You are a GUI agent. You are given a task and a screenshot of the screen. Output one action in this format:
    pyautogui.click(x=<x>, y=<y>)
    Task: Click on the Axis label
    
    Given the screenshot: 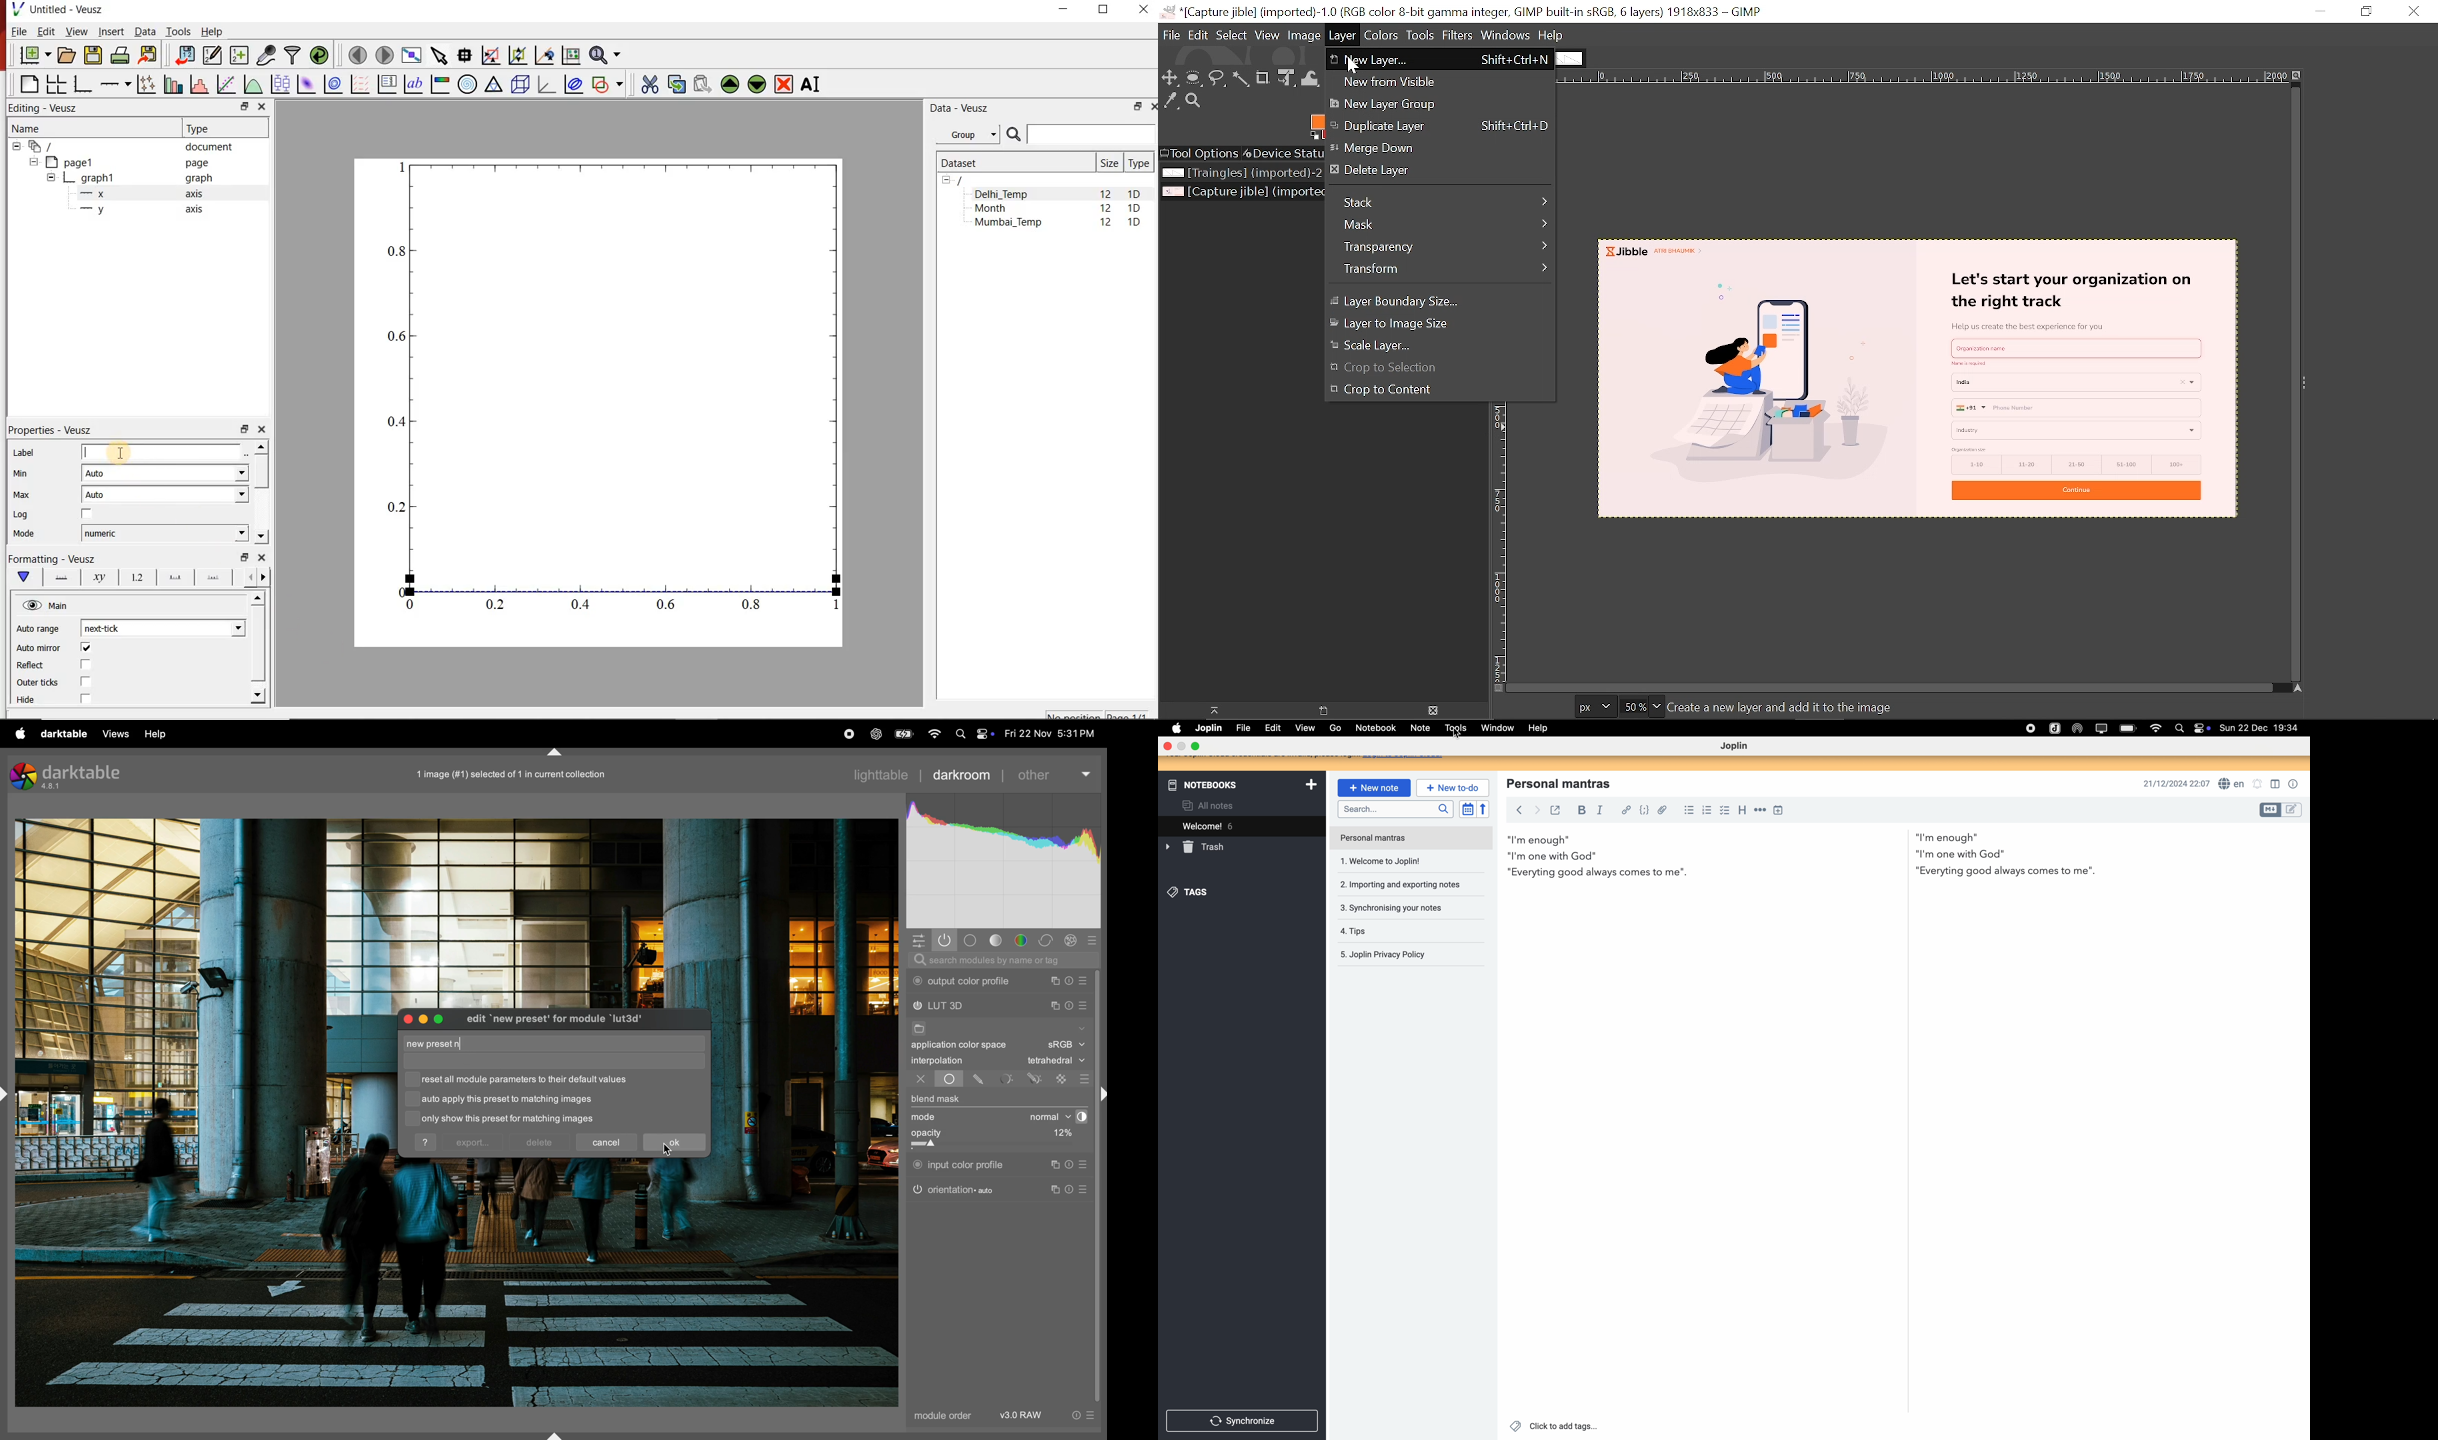 What is the action you would take?
    pyautogui.click(x=97, y=577)
    